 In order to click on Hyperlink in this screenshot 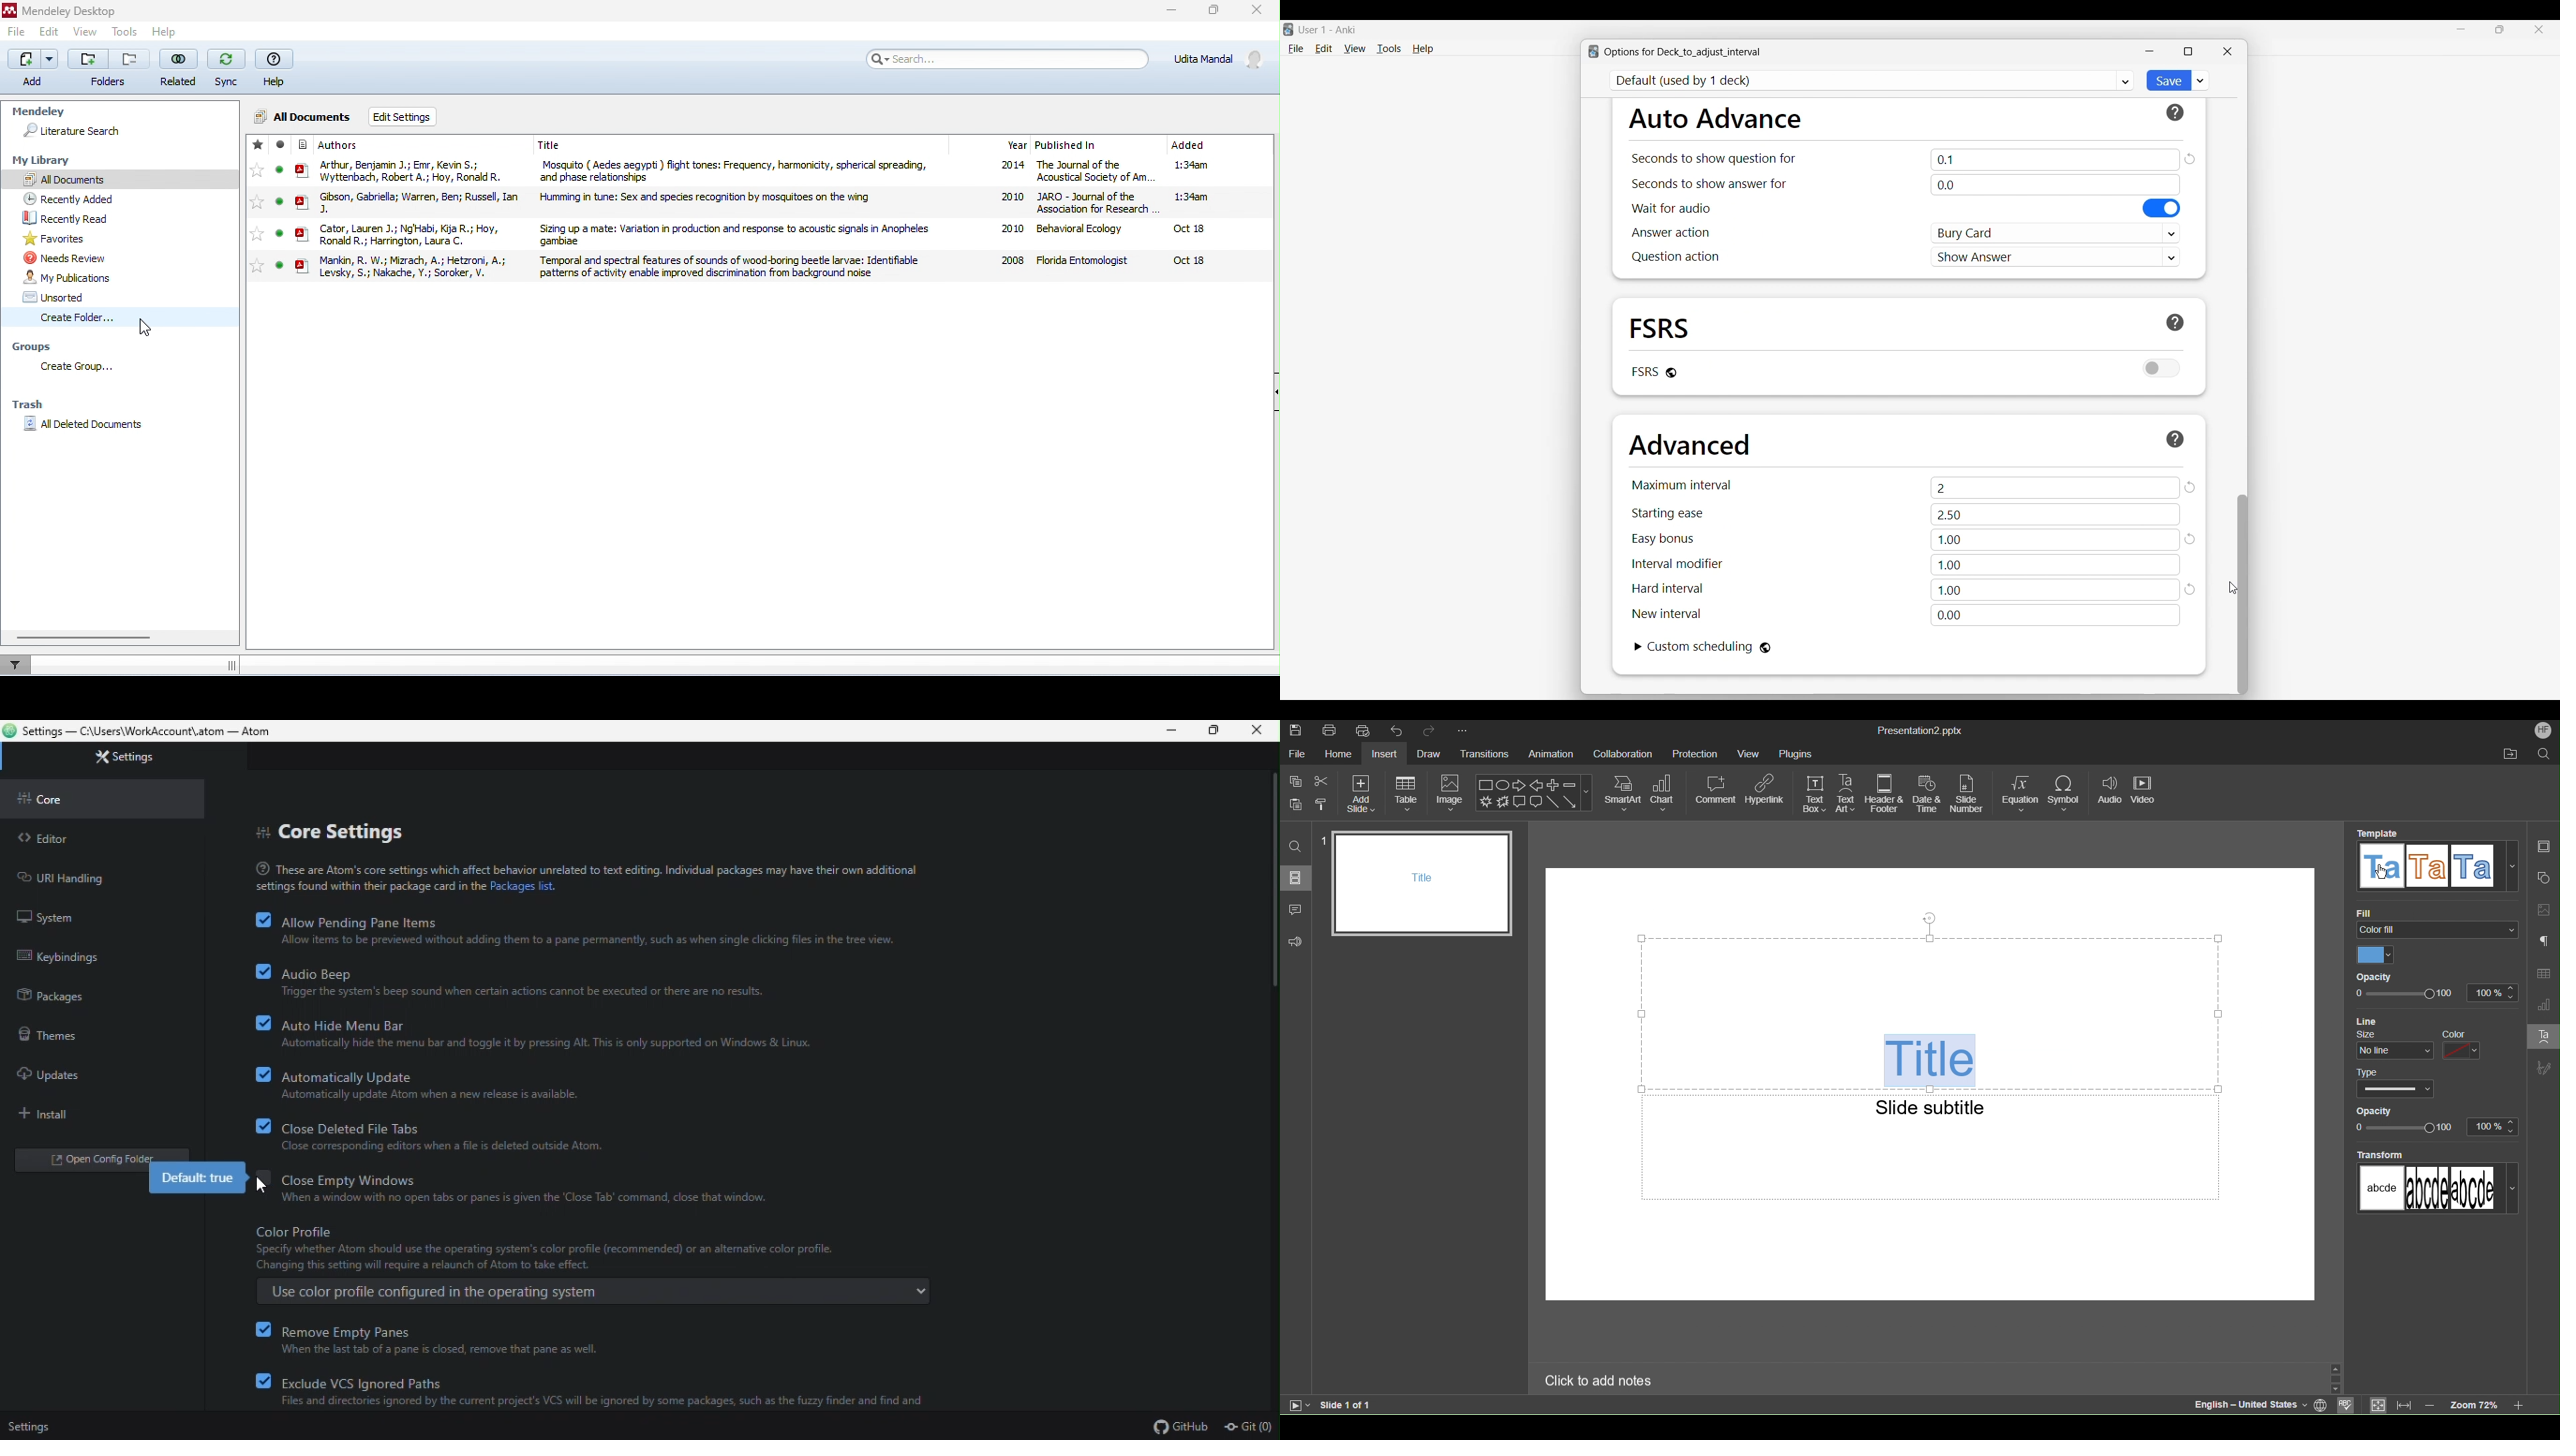, I will do `click(1767, 793)`.